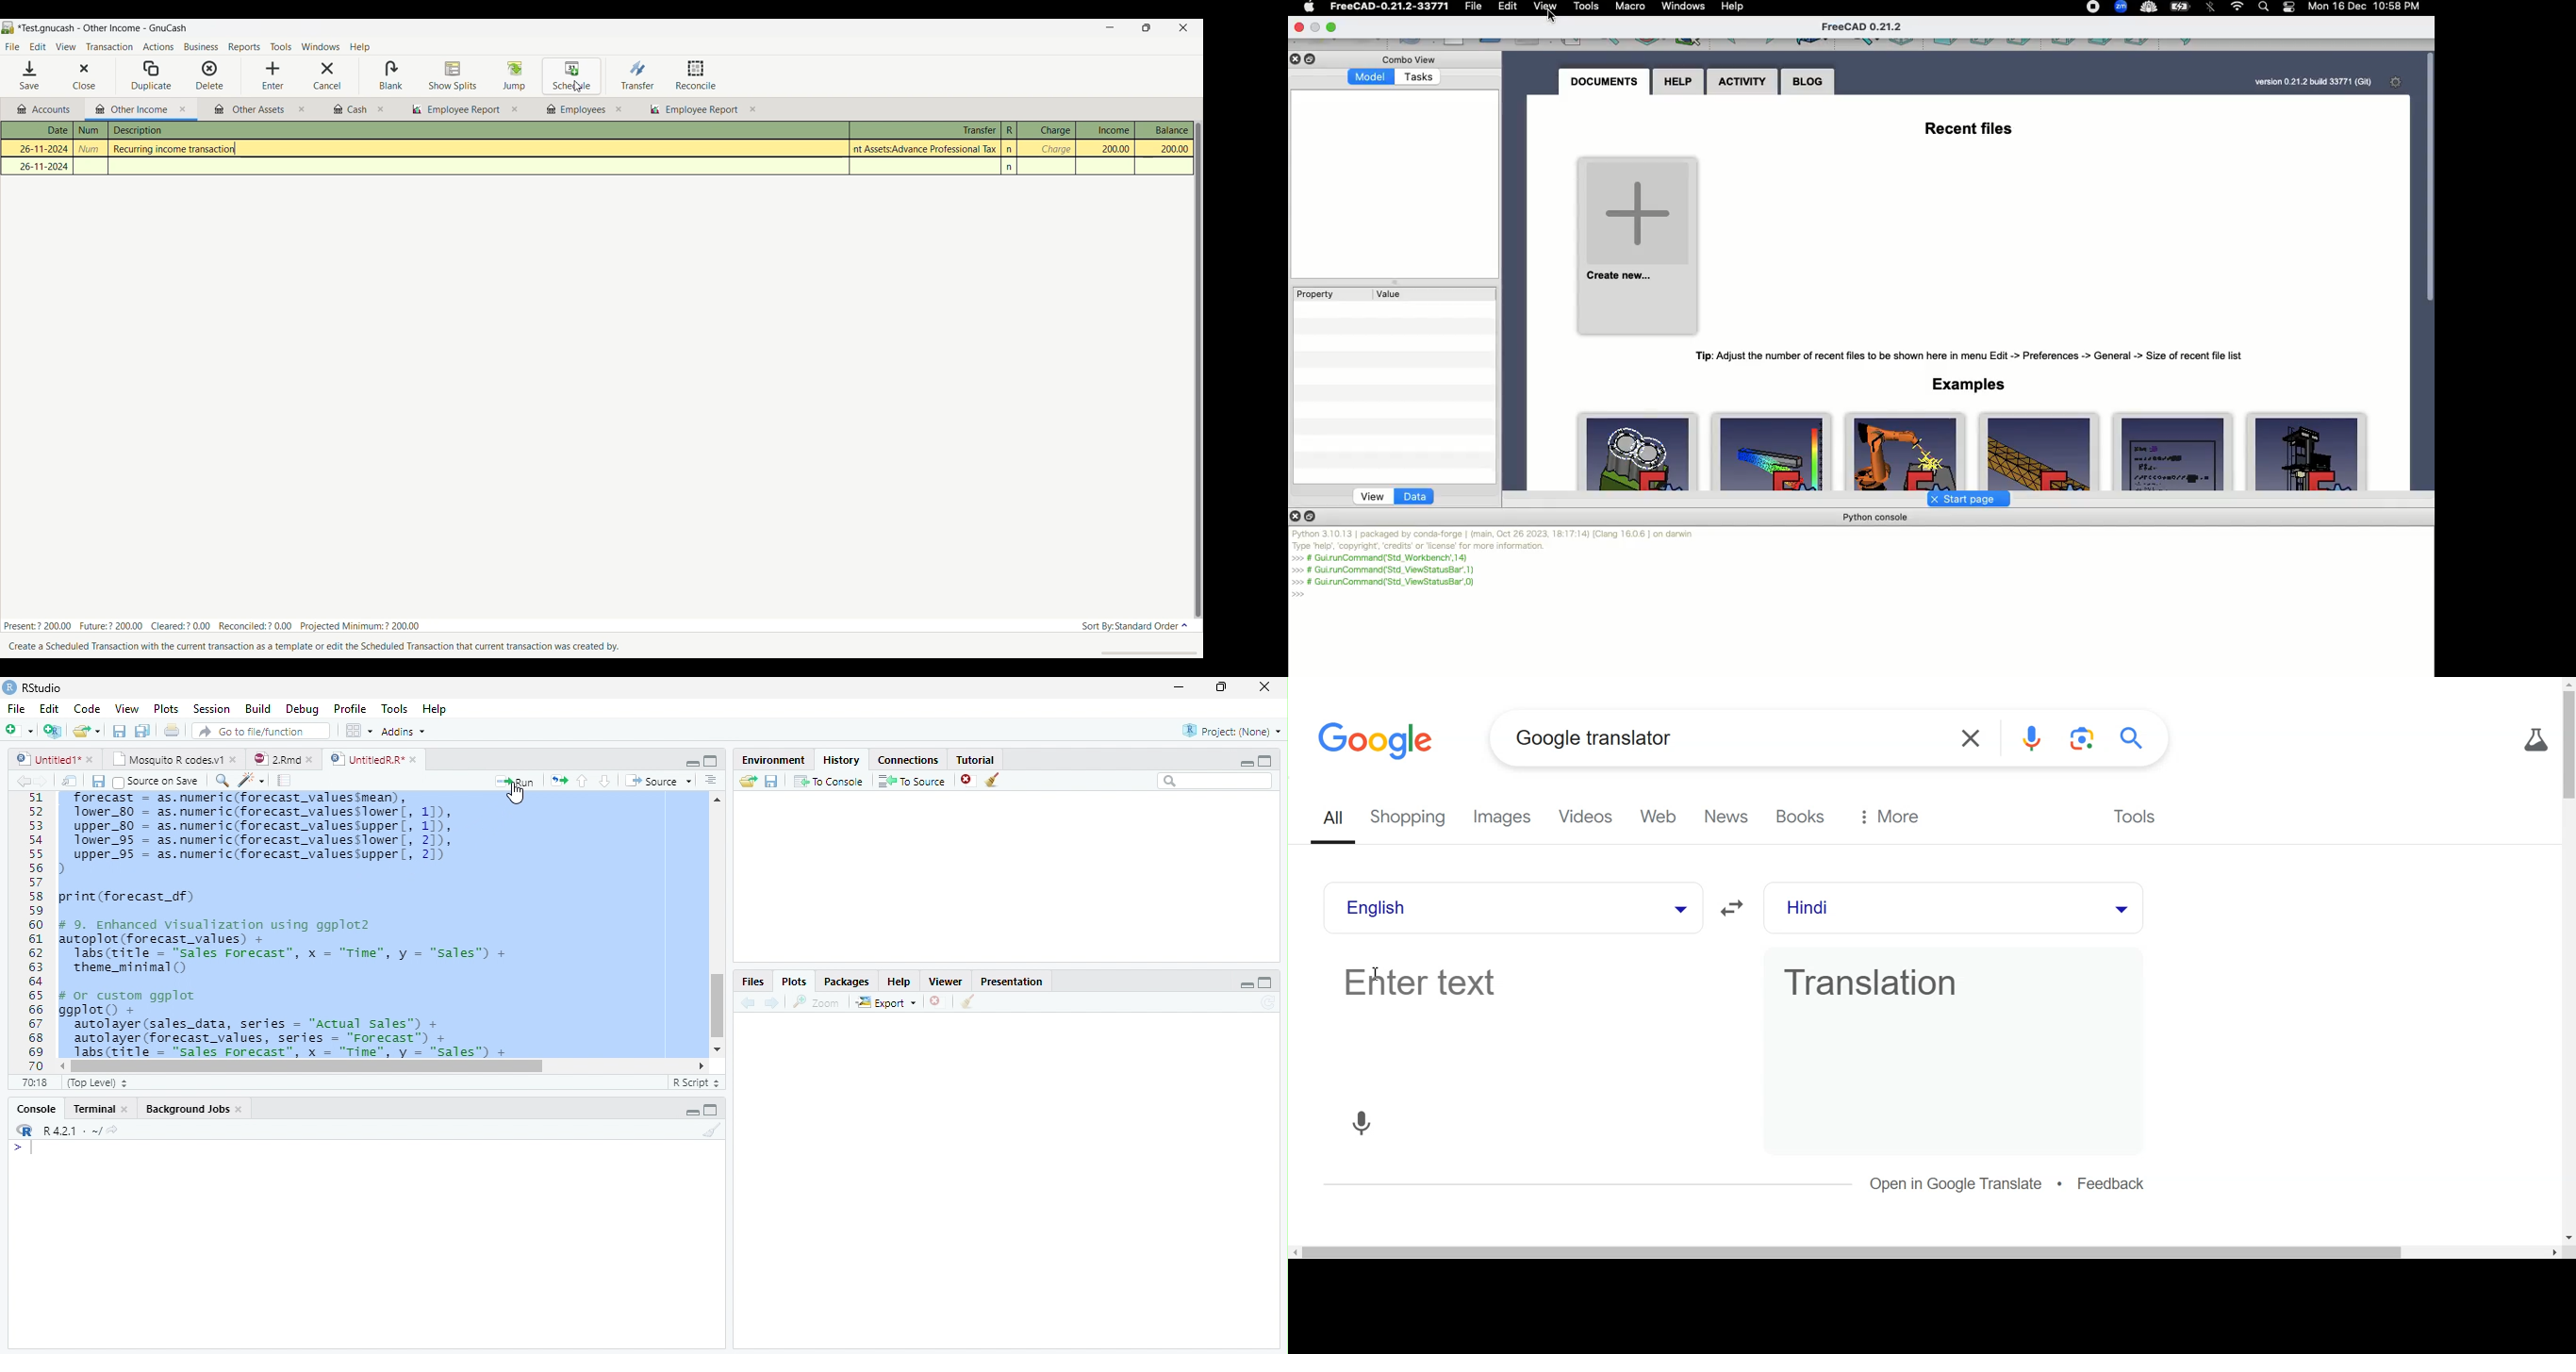 The image size is (2576, 1372). Describe the element at coordinates (1413, 819) in the screenshot. I see `Shopping` at that location.